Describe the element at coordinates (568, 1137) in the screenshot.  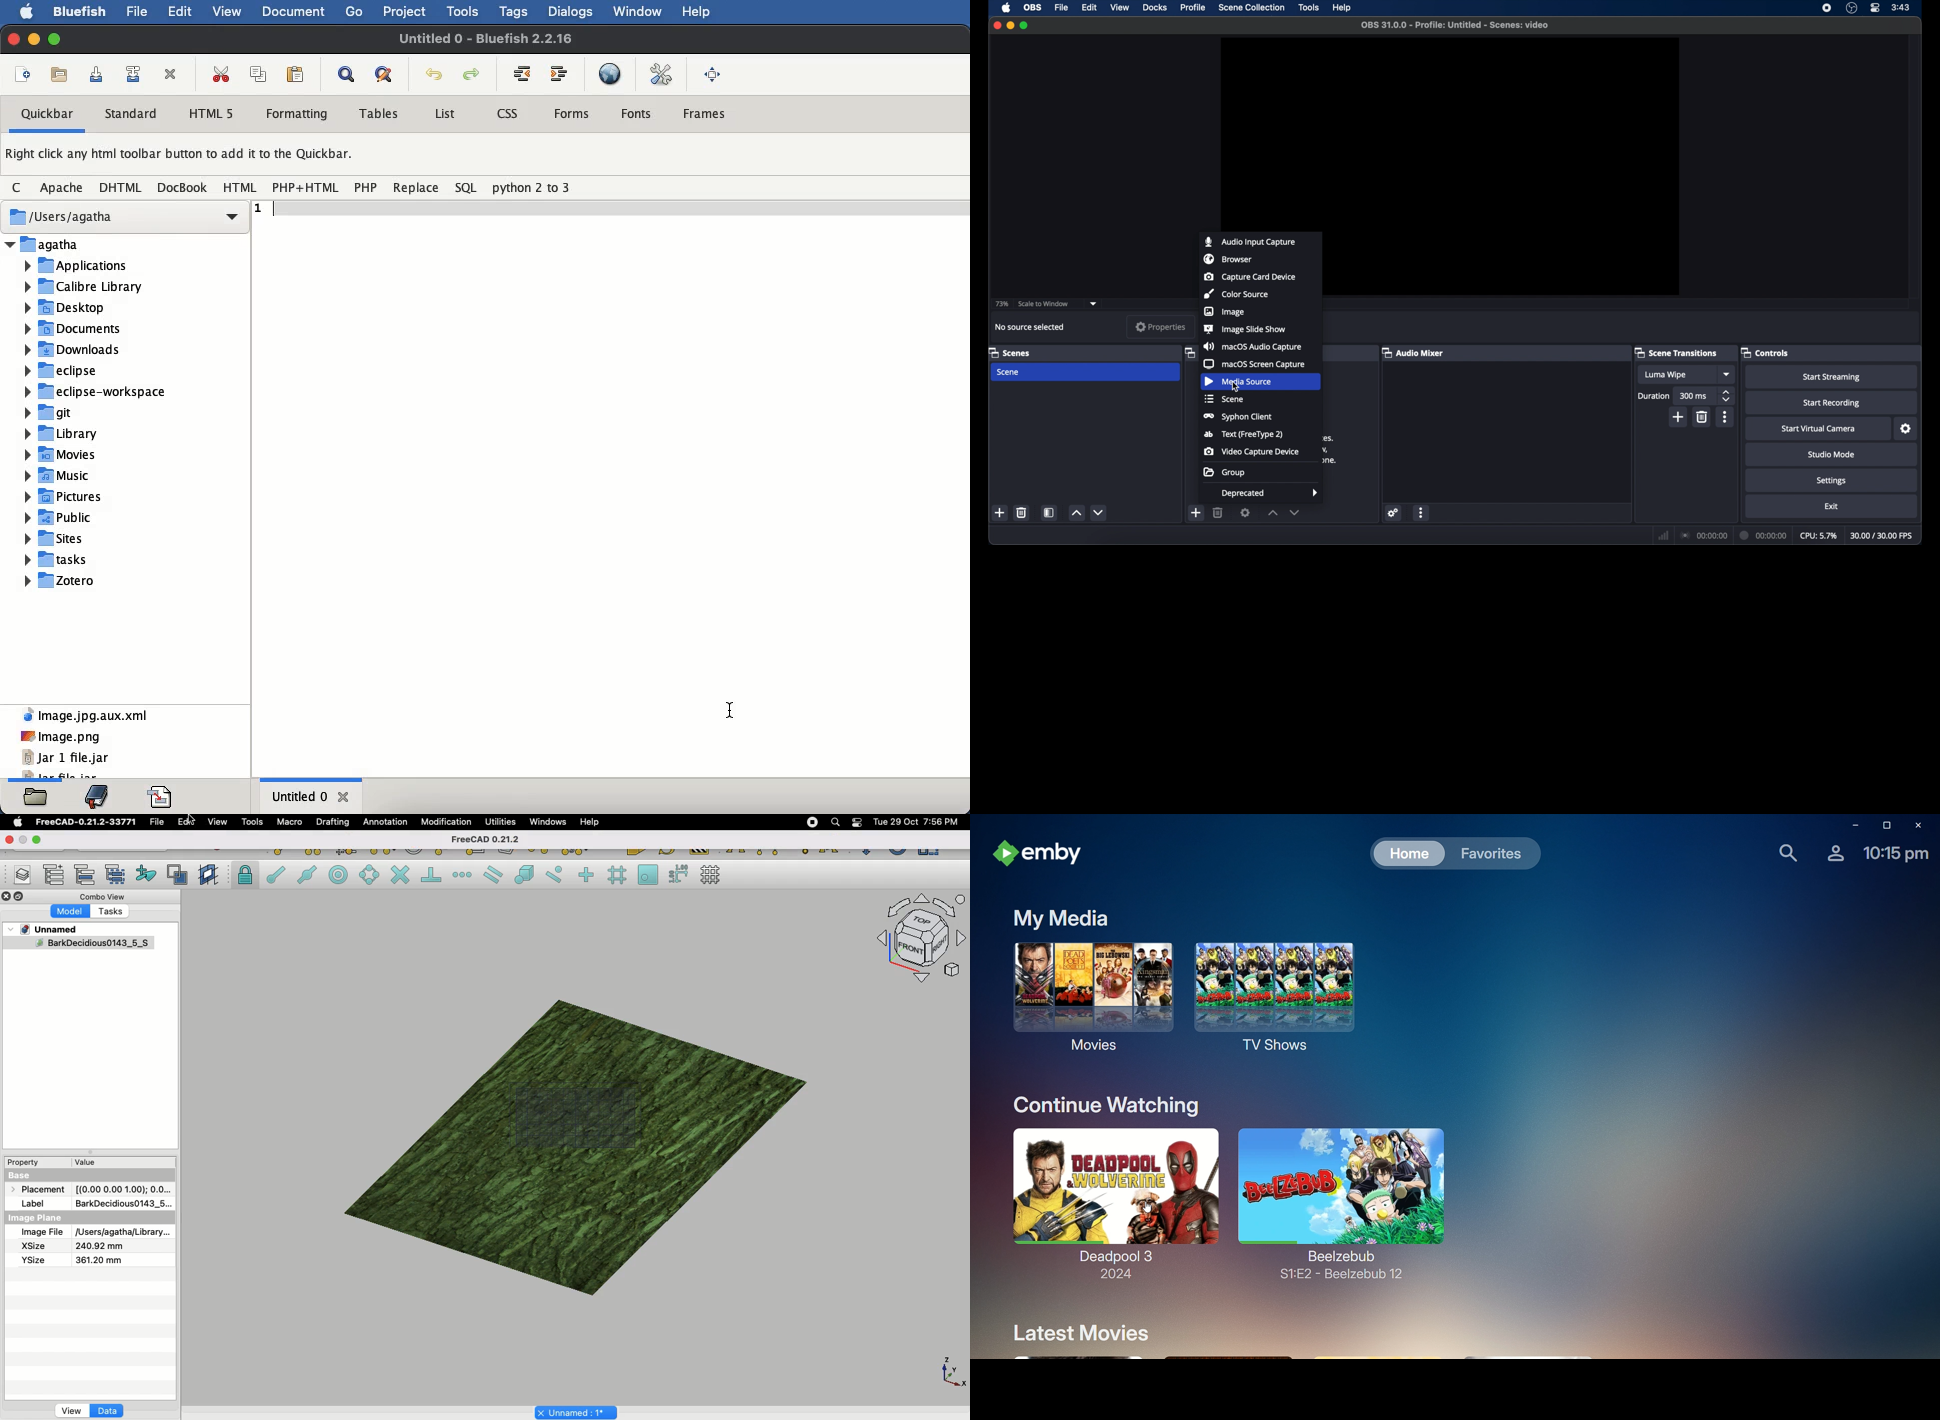
I see `Object selected` at that location.